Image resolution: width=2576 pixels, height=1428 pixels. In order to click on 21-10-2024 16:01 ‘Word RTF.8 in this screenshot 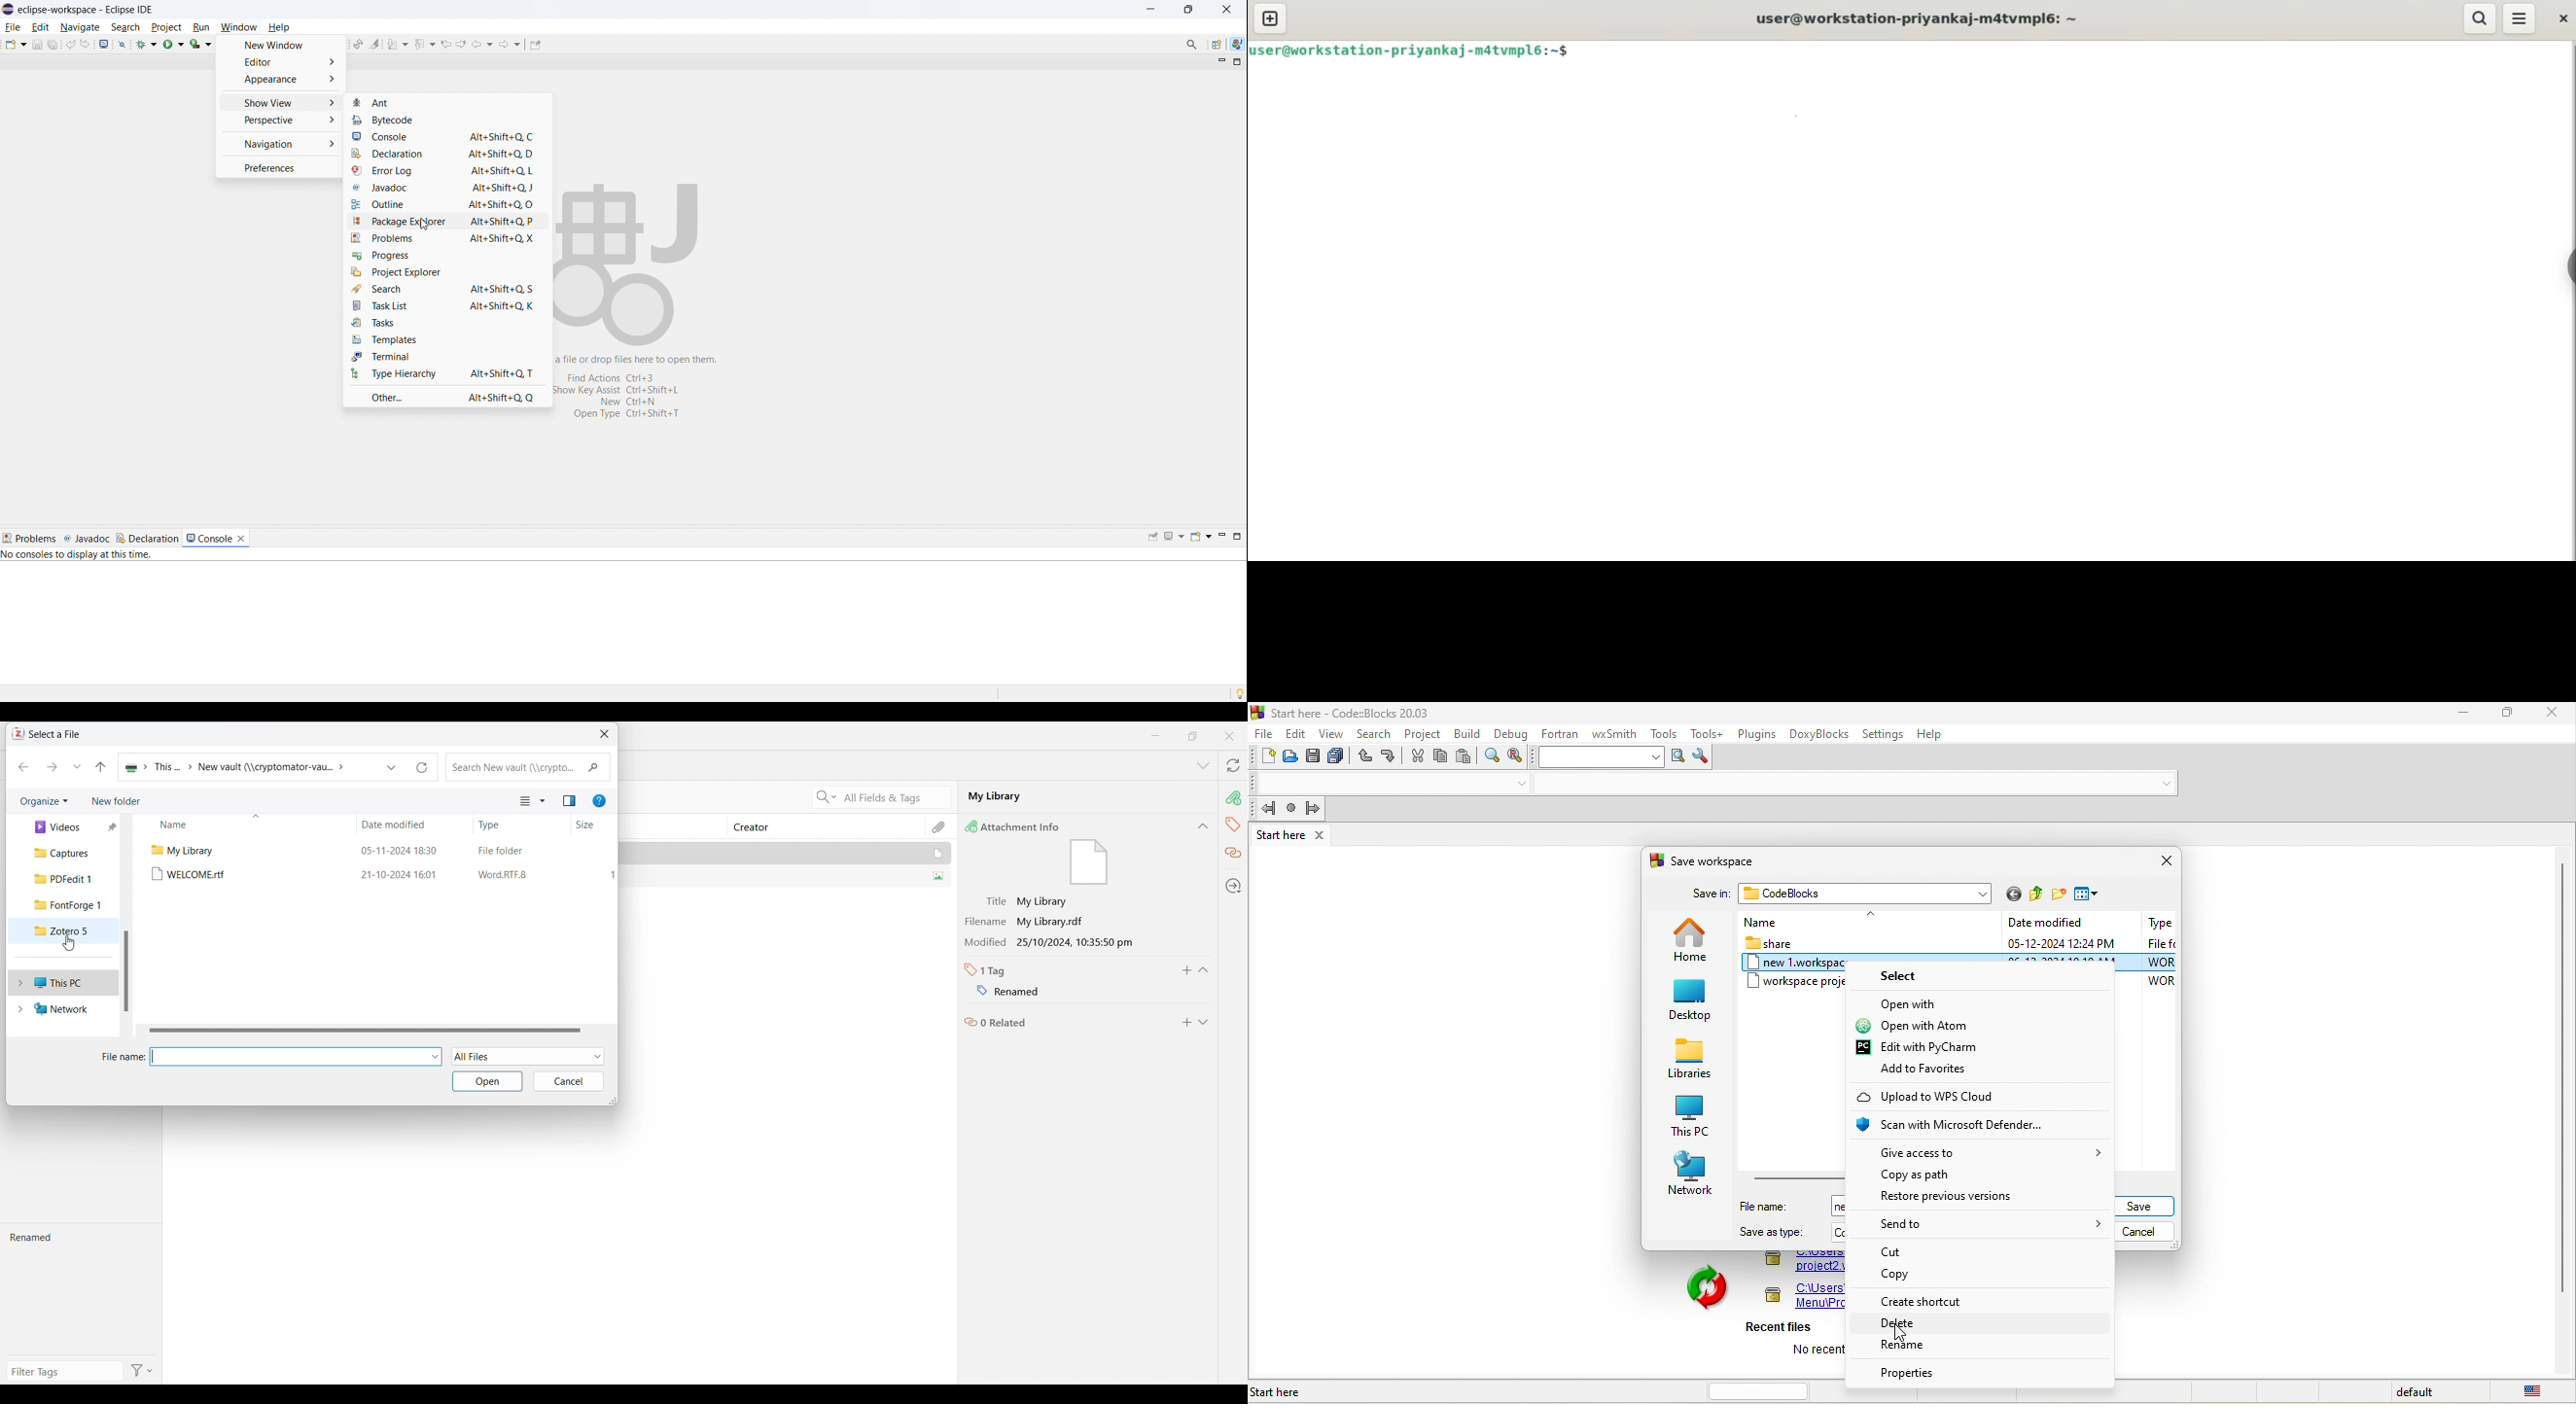, I will do `click(481, 874)`.